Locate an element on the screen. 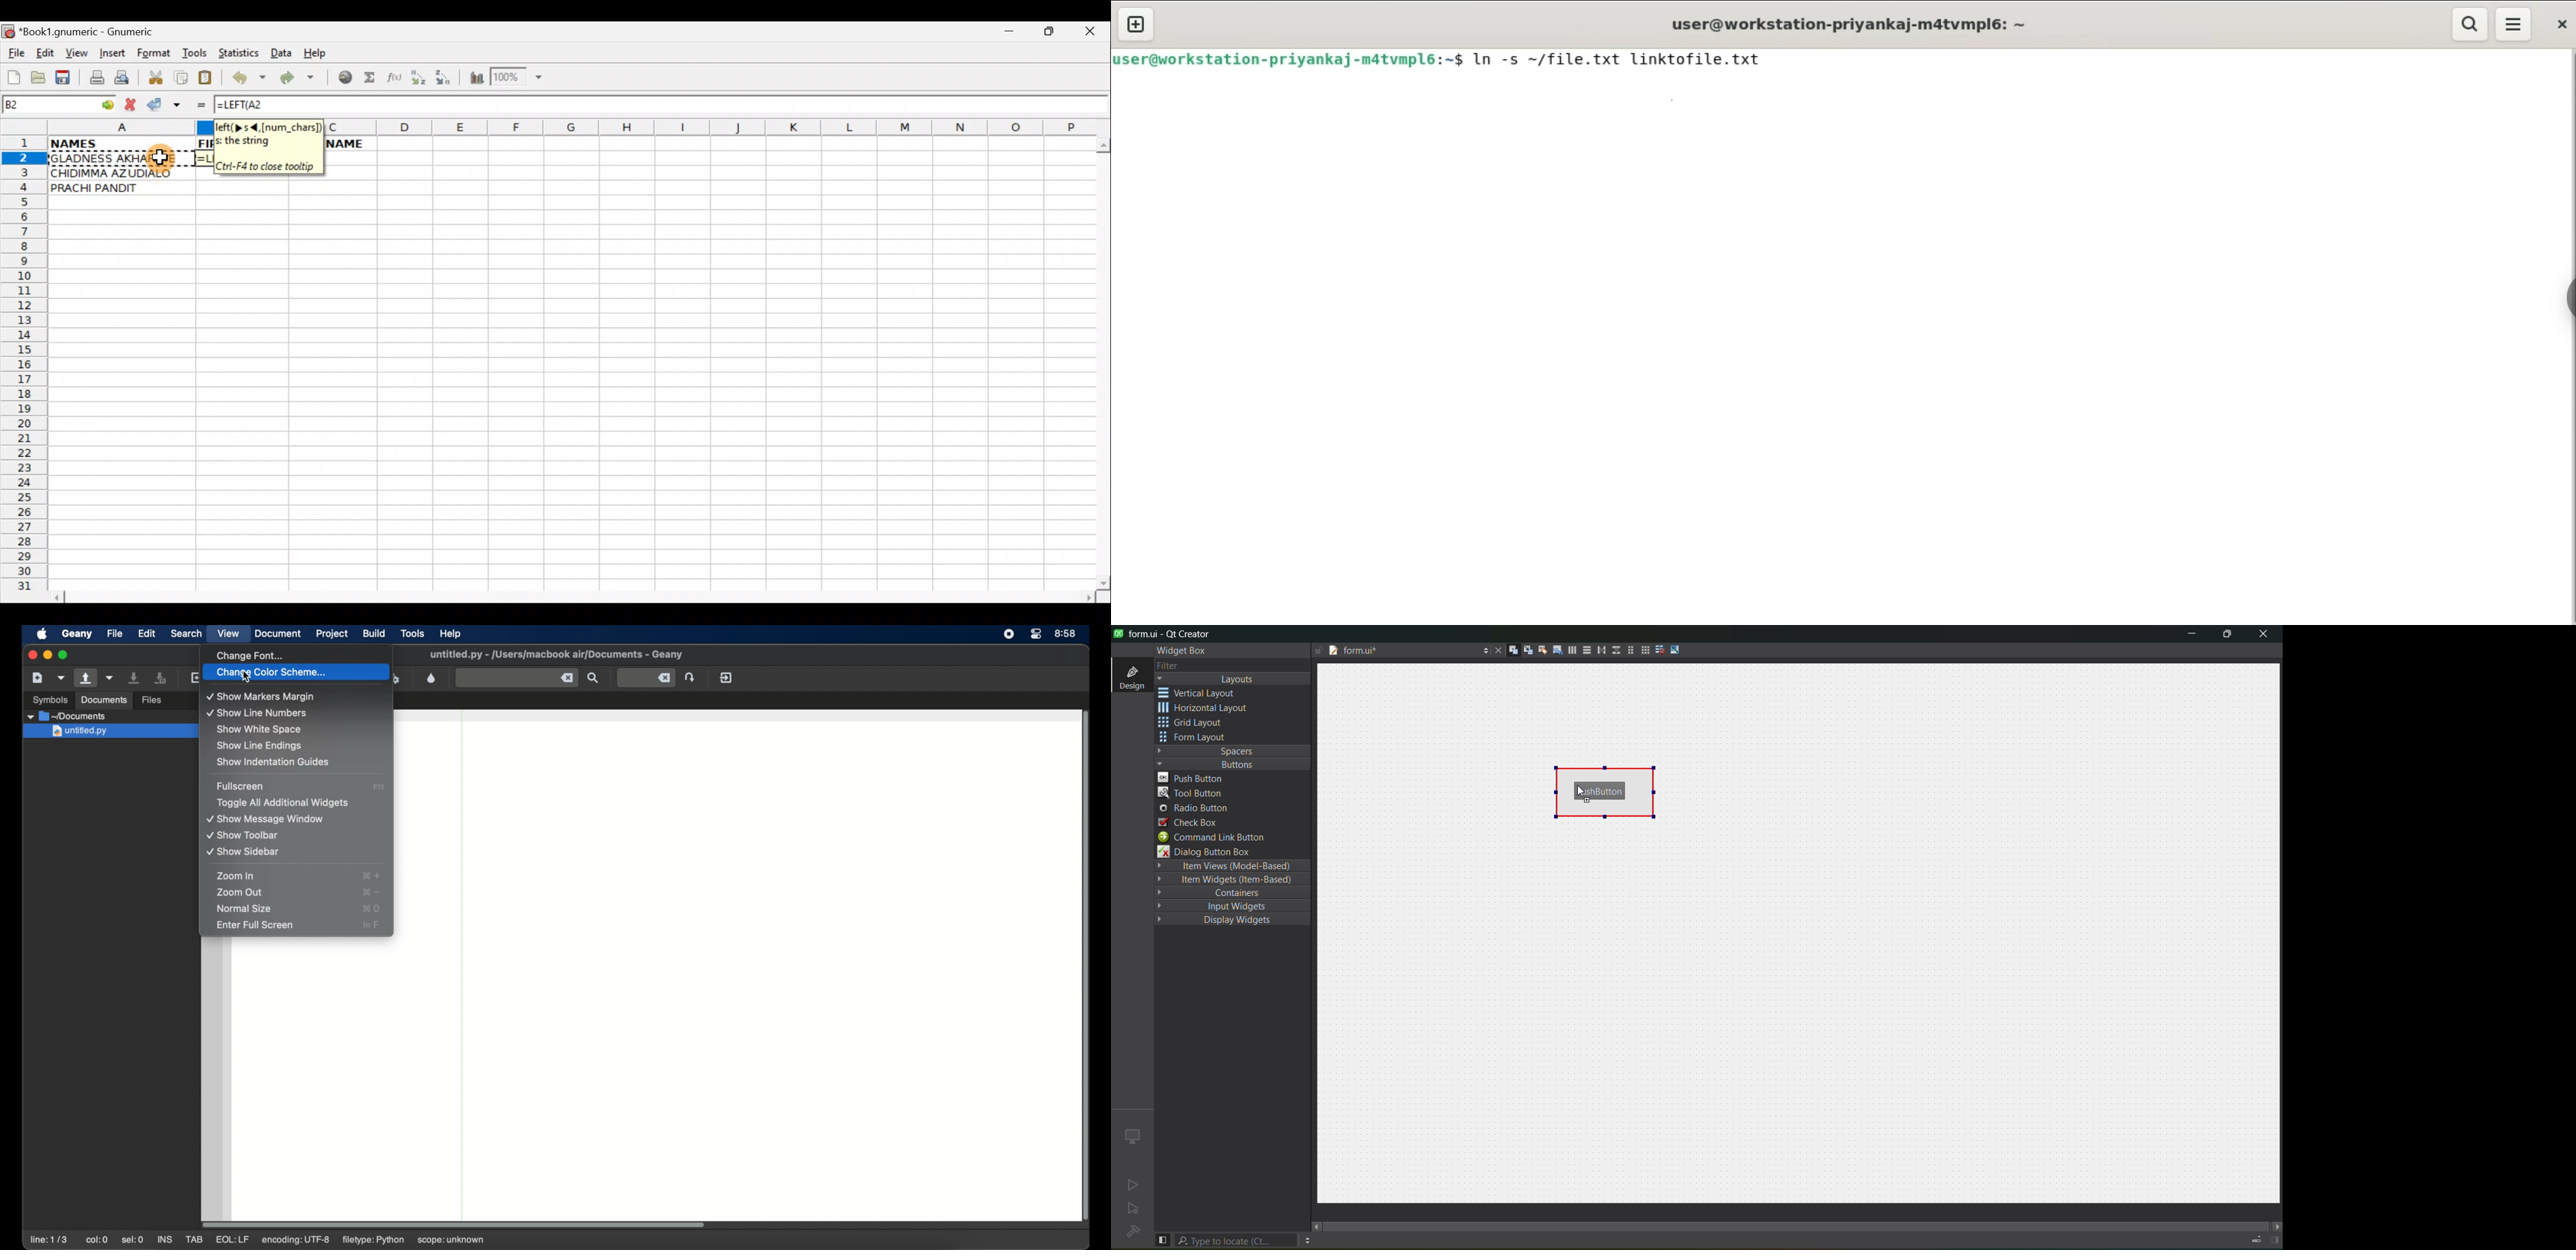 The width and height of the screenshot is (2576, 1260). show indentation guides is located at coordinates (273, 762).